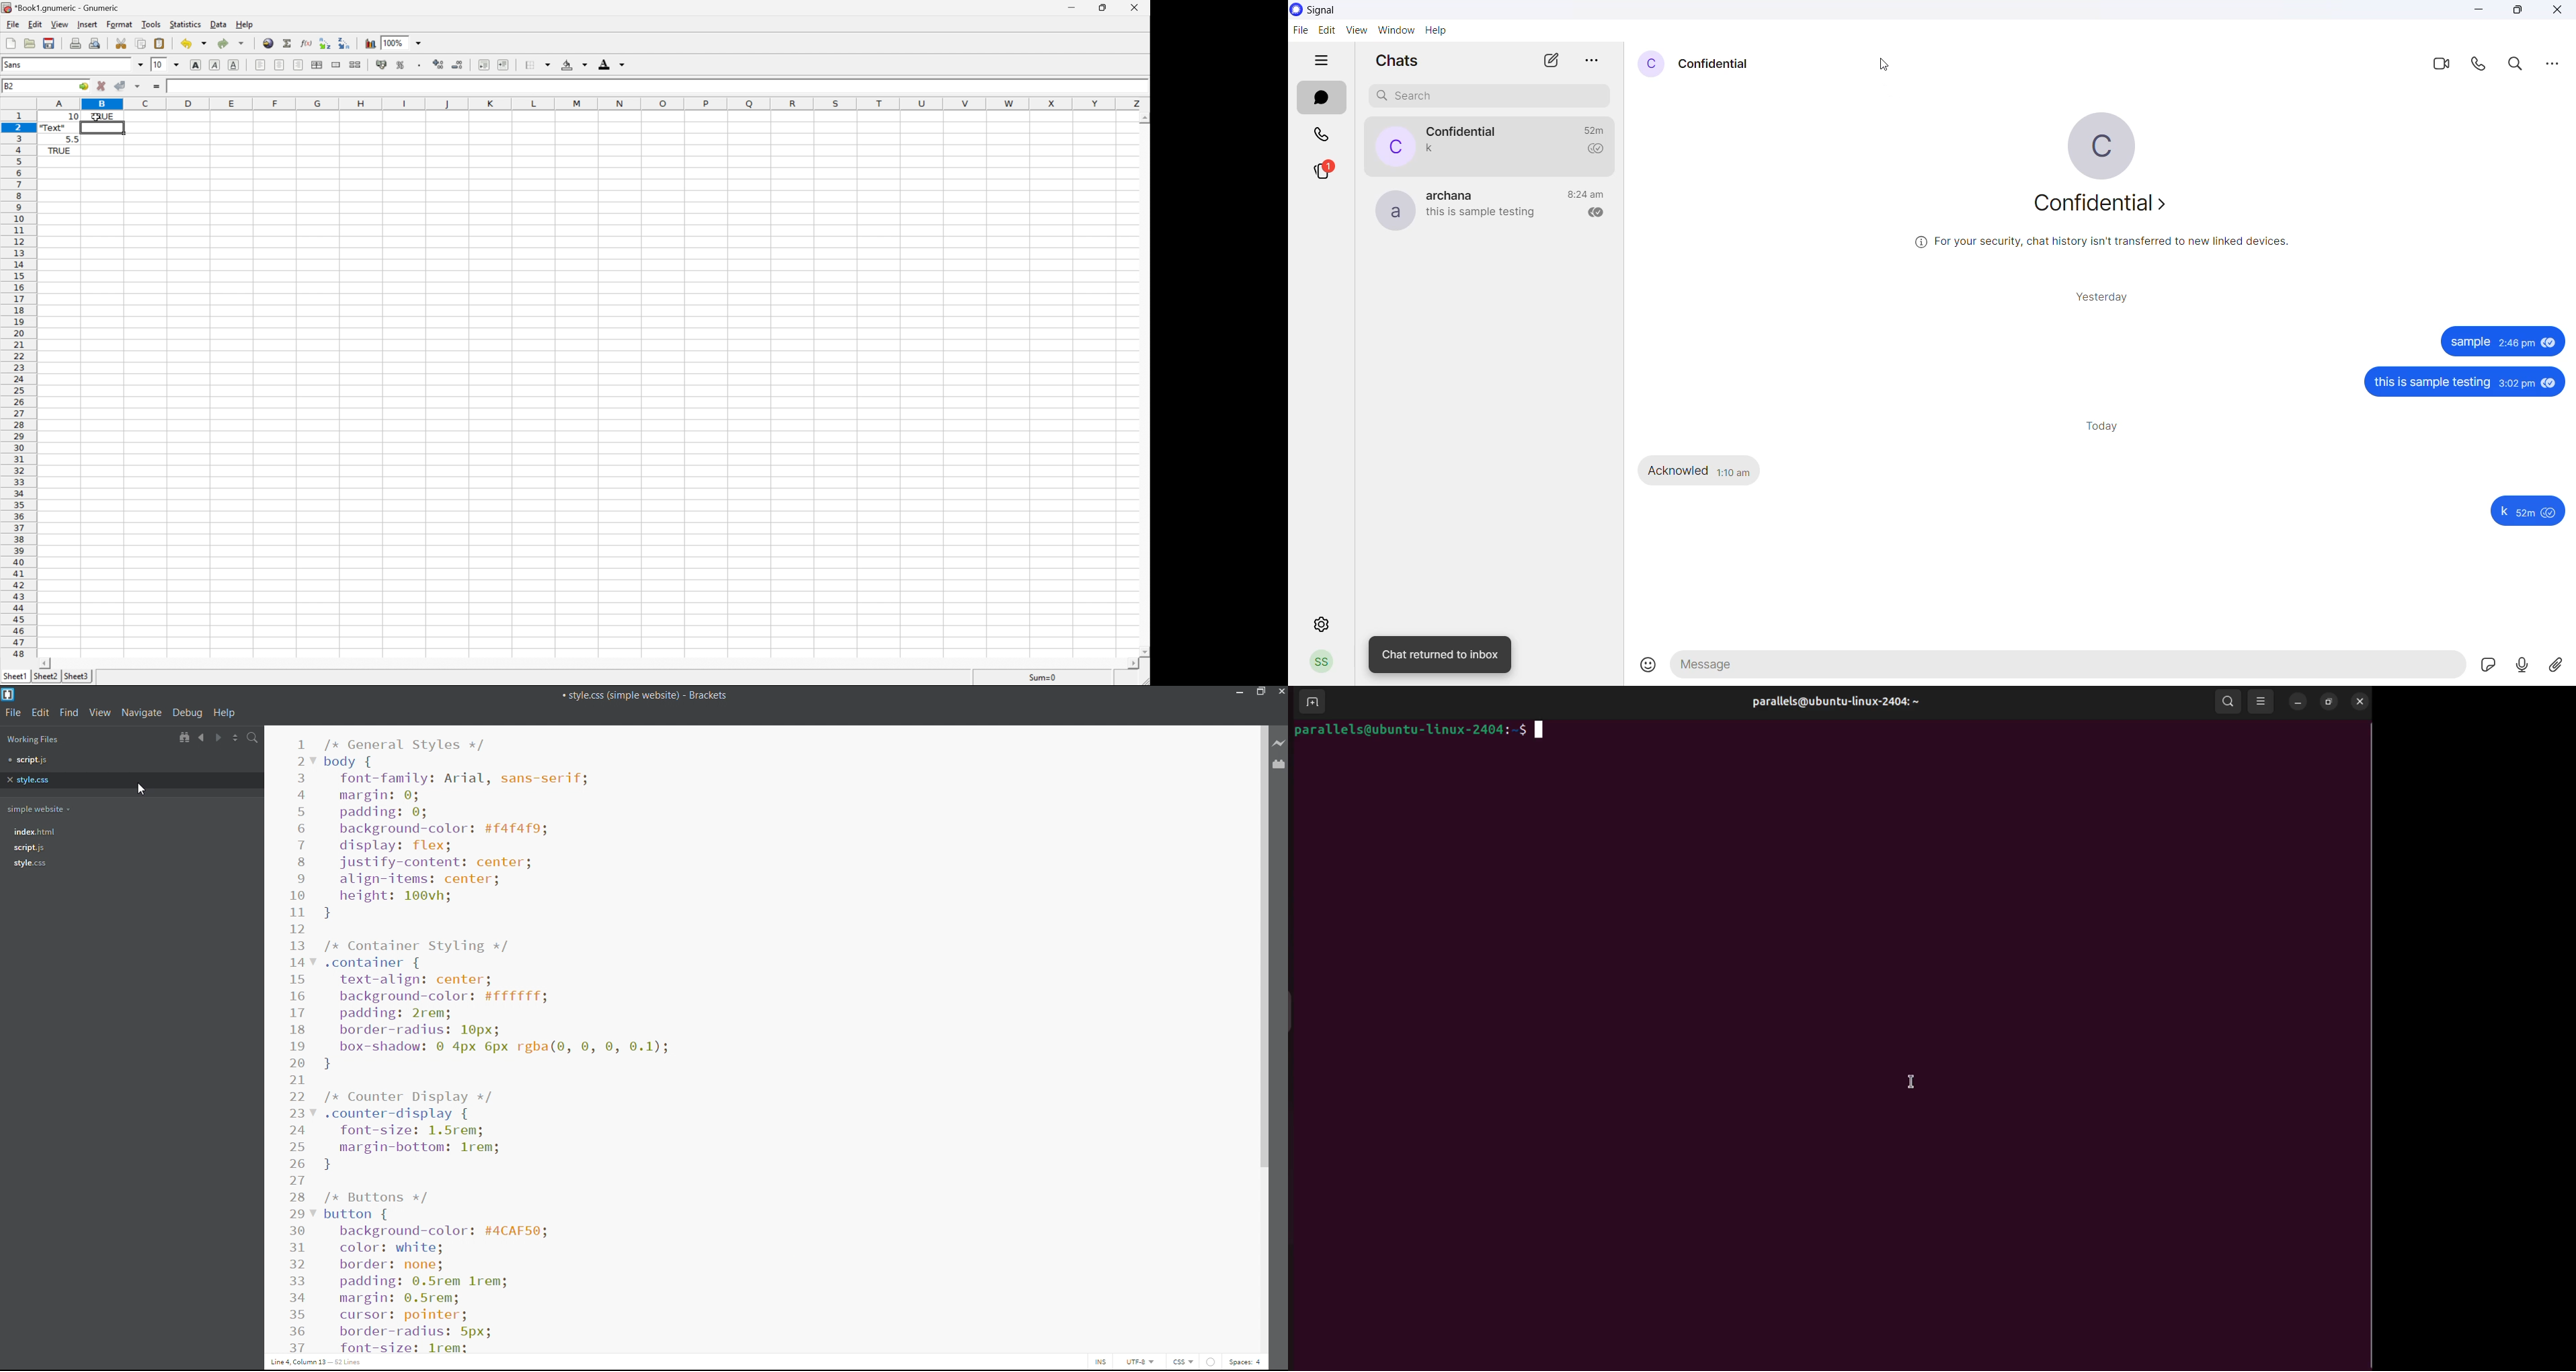 This screenshot has height=1372, width=2576. Describe the element at coordinates (60, 22) in the screenshot. I see `View` at that location.